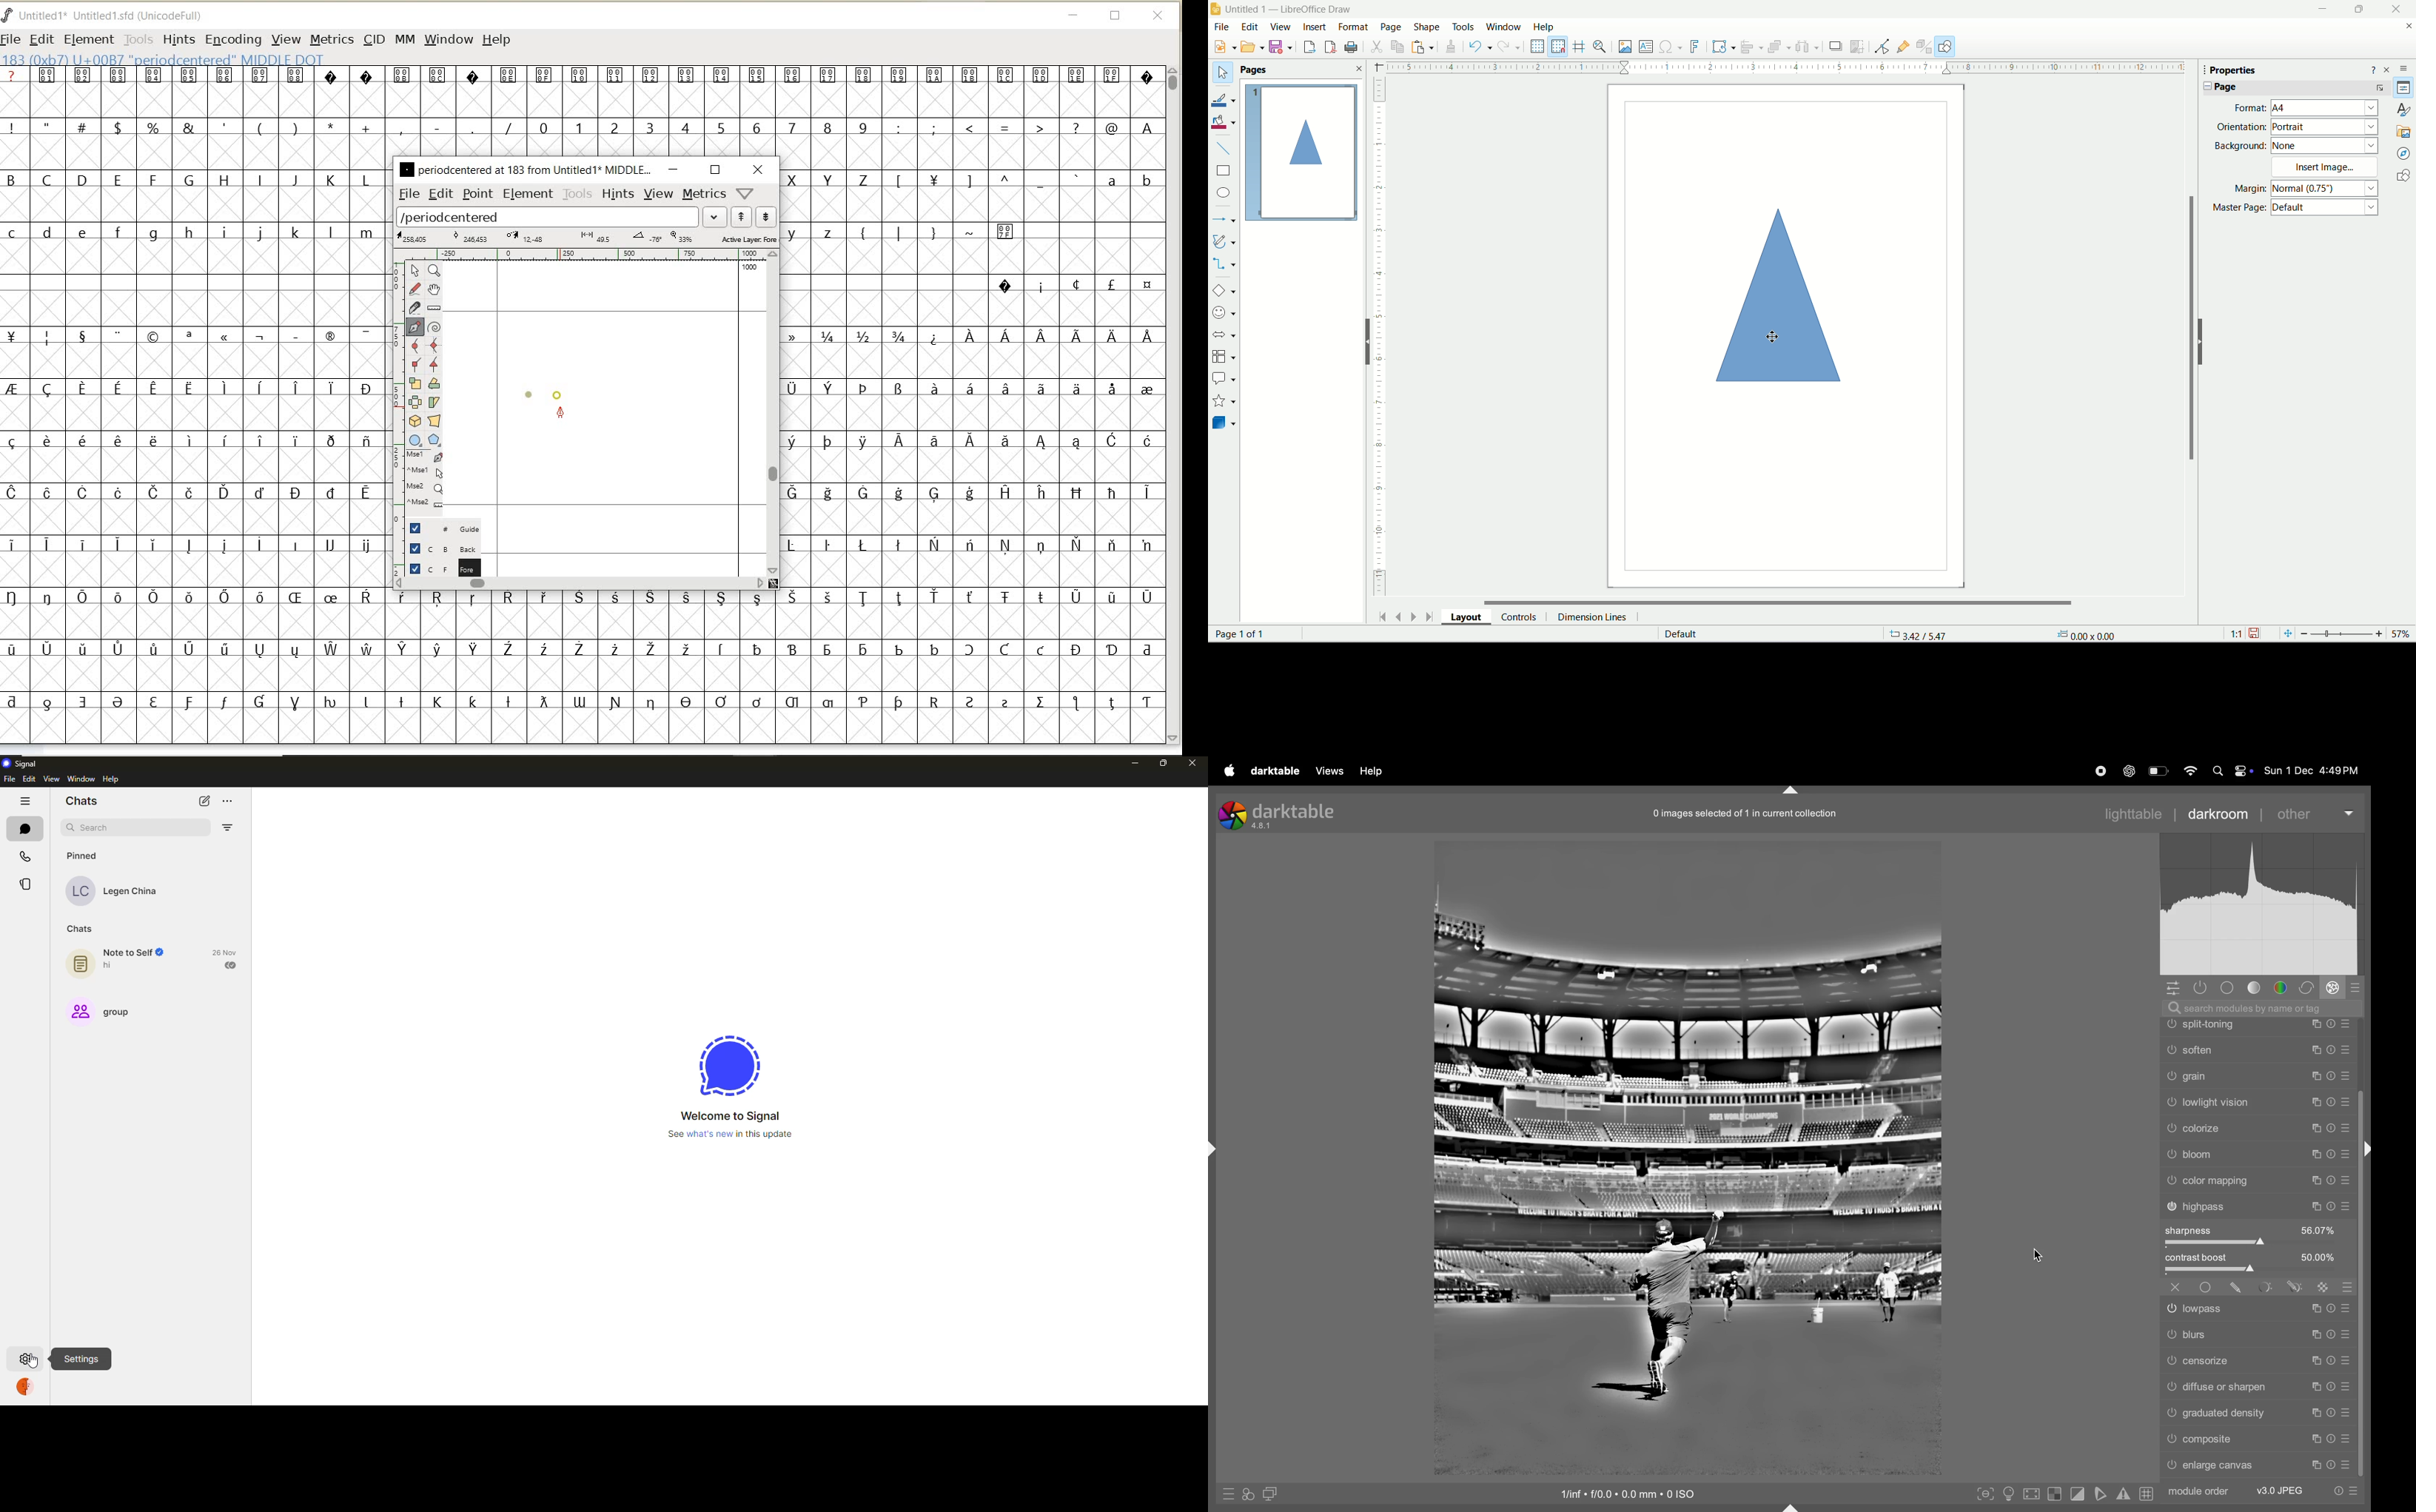 The width and height of the screenshot is (2436, 1512). I want to click on Tools, so click(1463, 26).